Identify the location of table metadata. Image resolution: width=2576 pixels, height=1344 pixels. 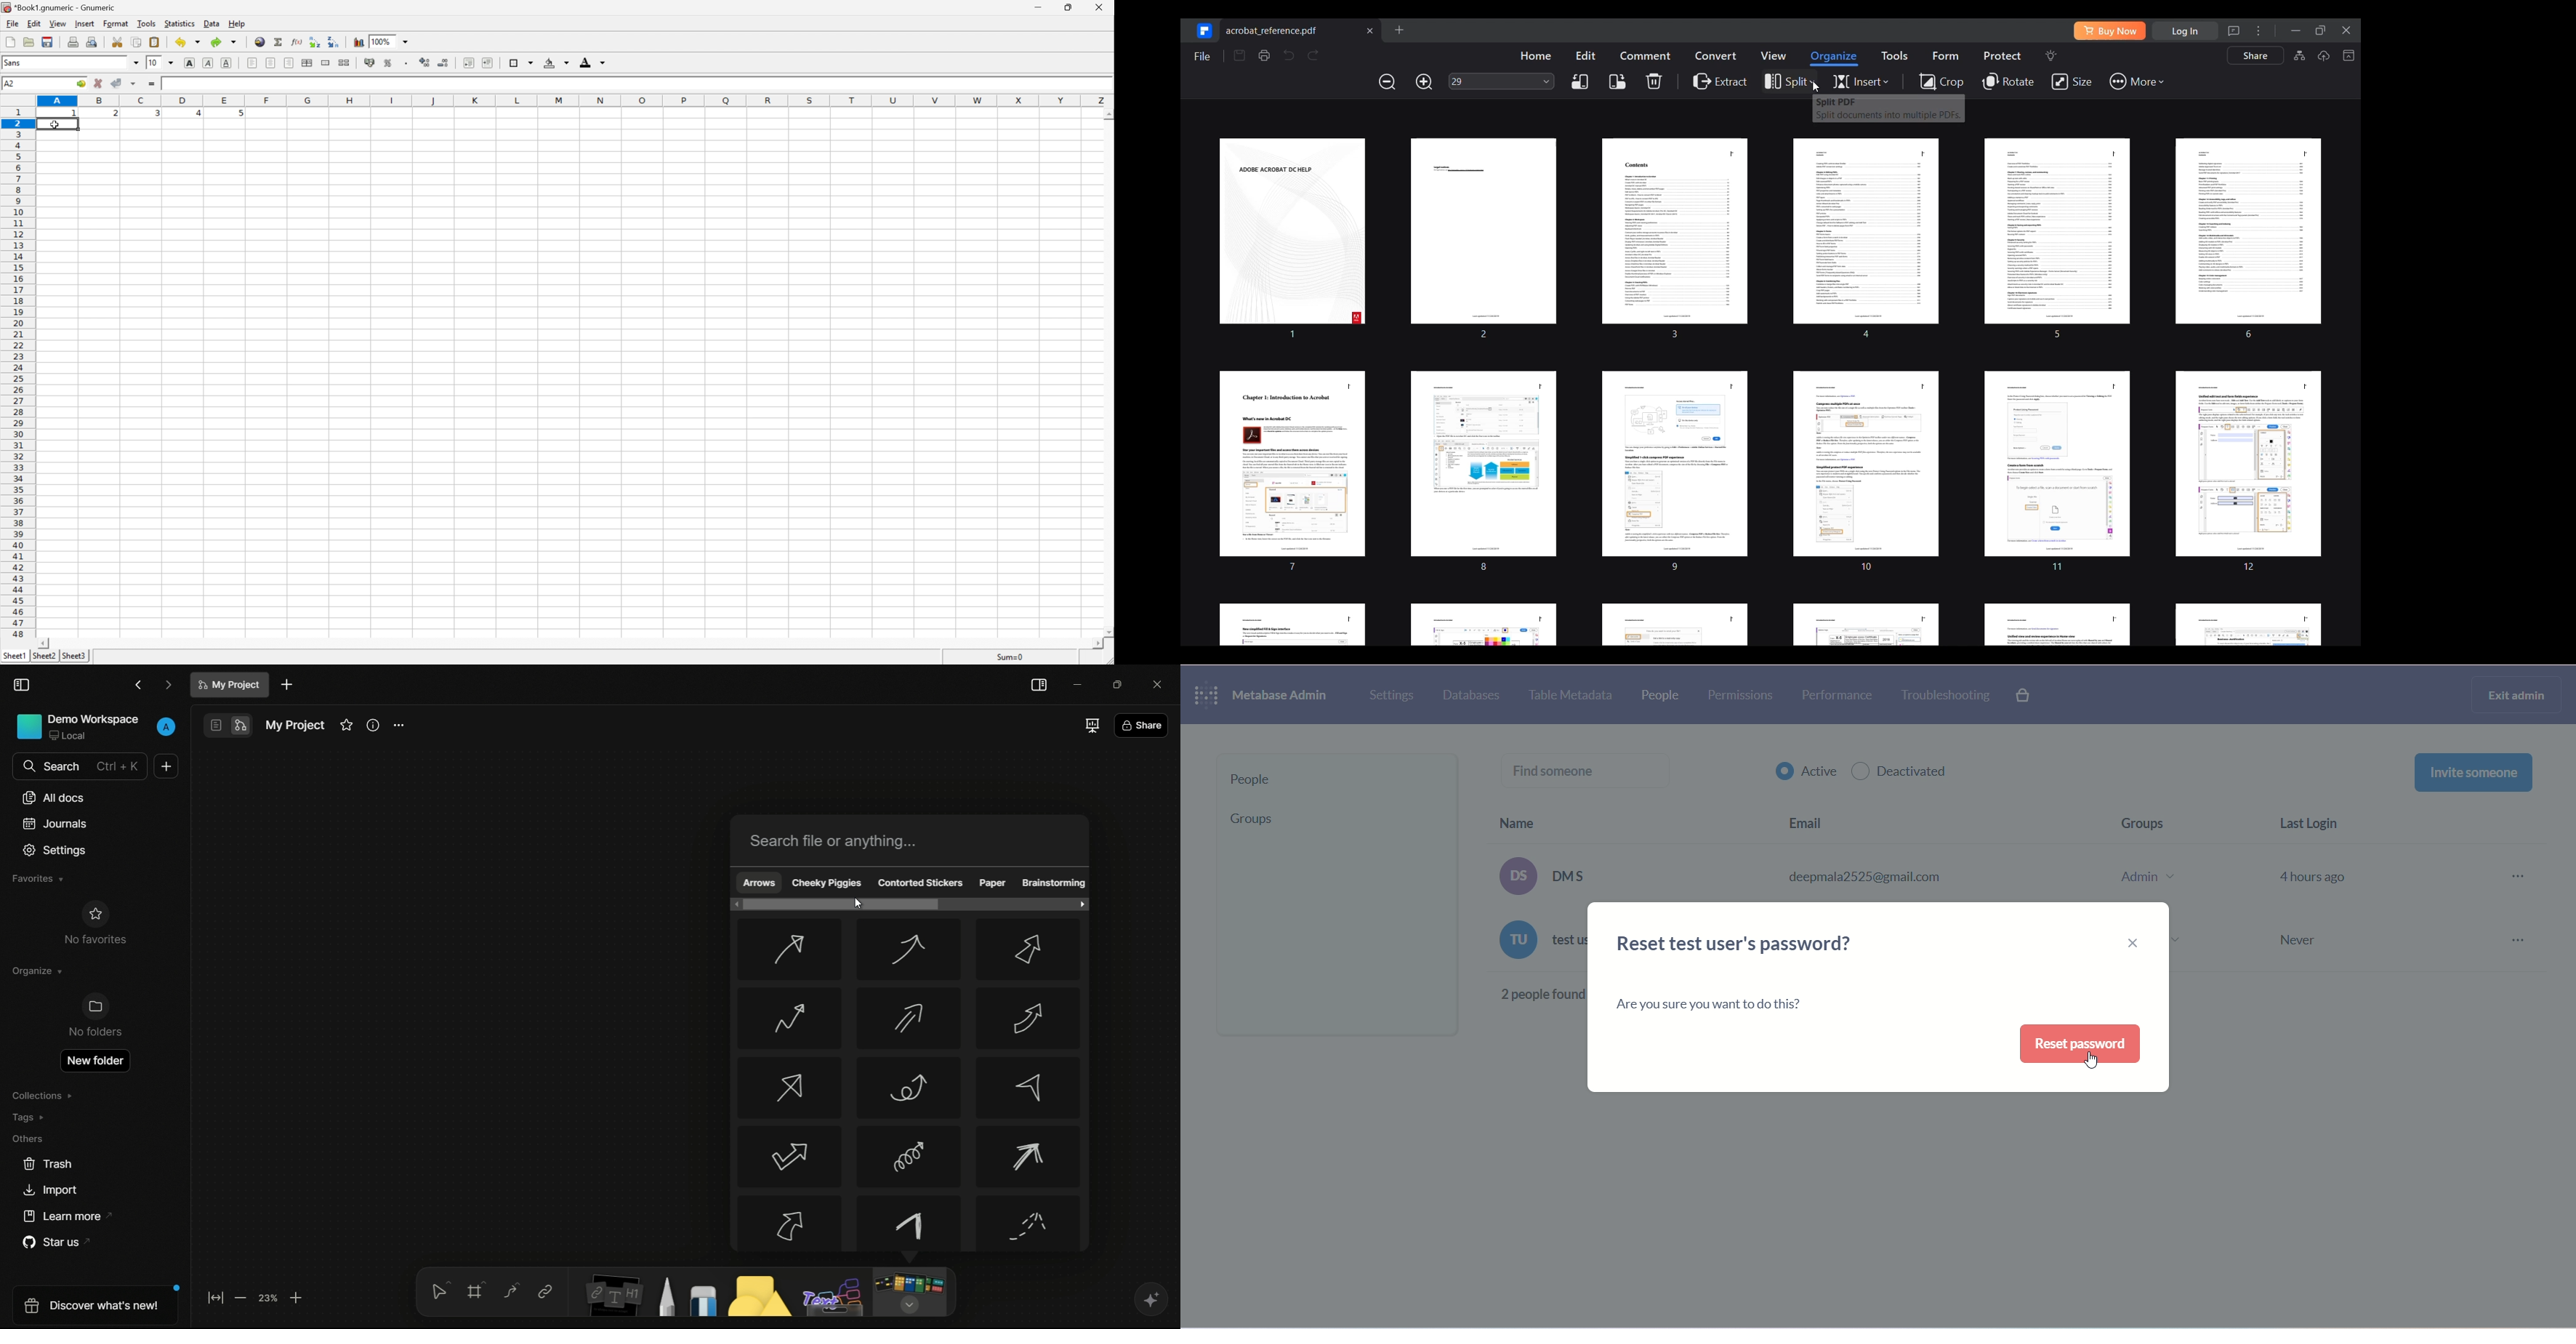
(1574, 696).